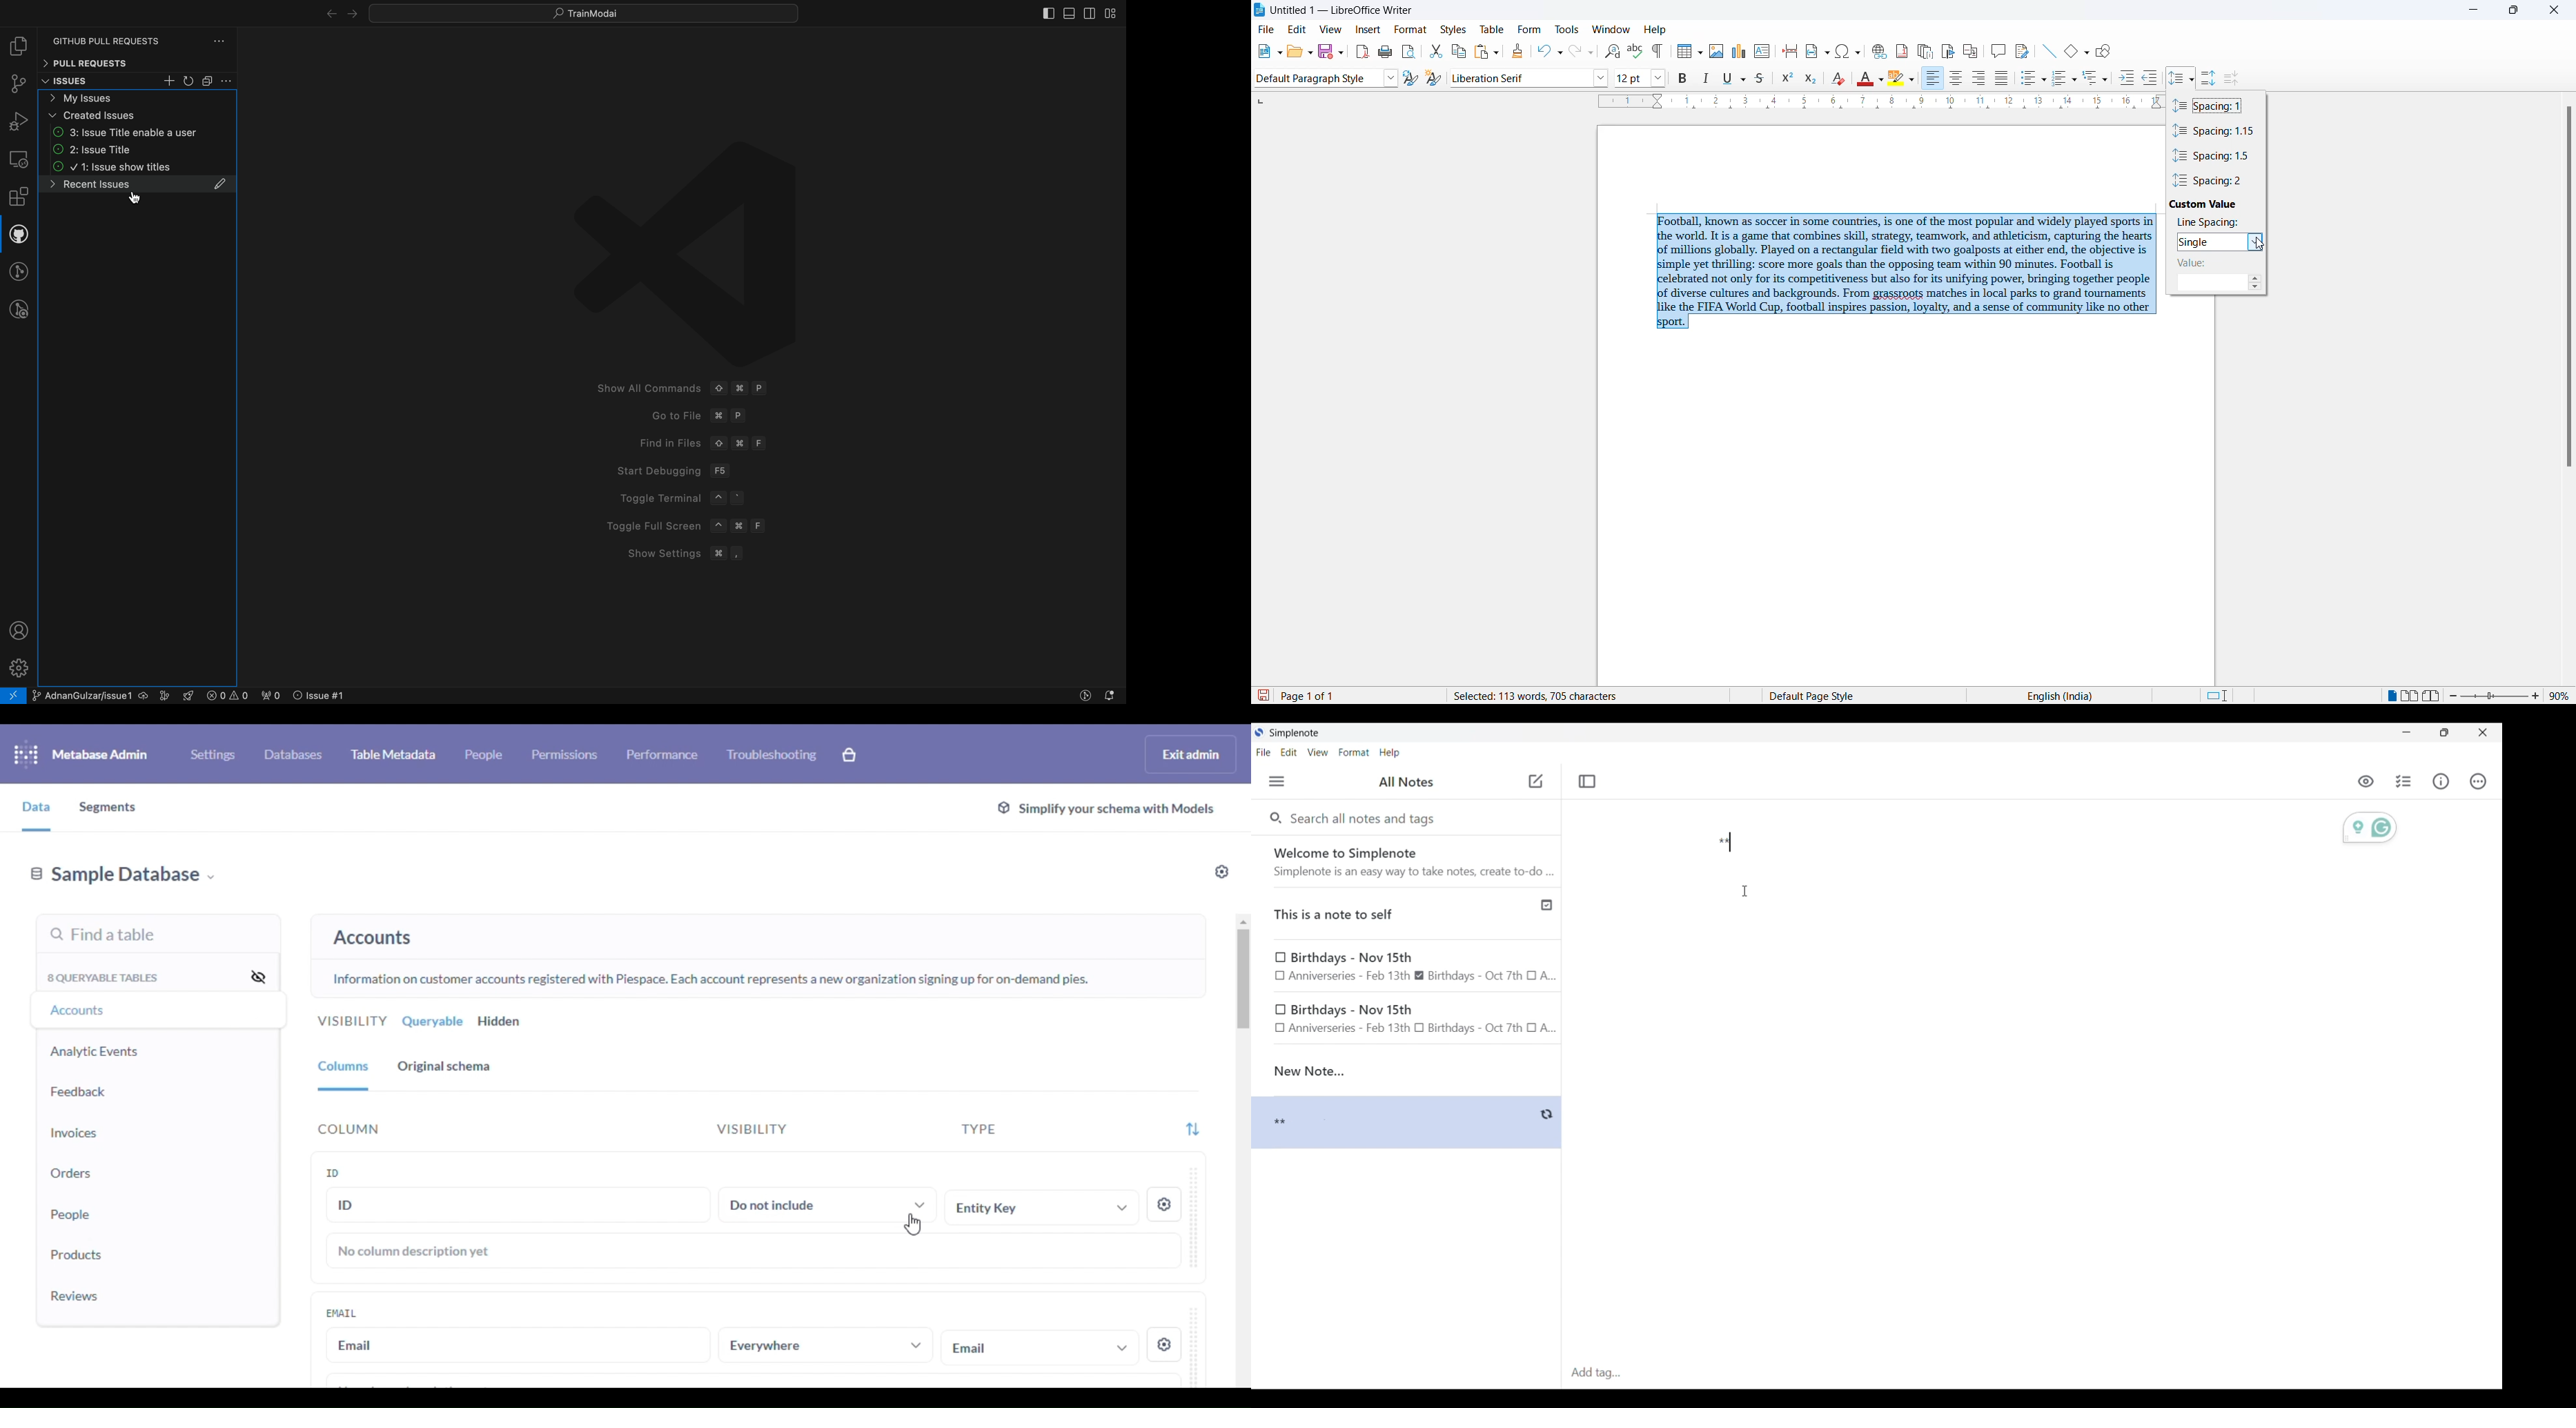  I want to click on spacing value, so click(2200, 264).